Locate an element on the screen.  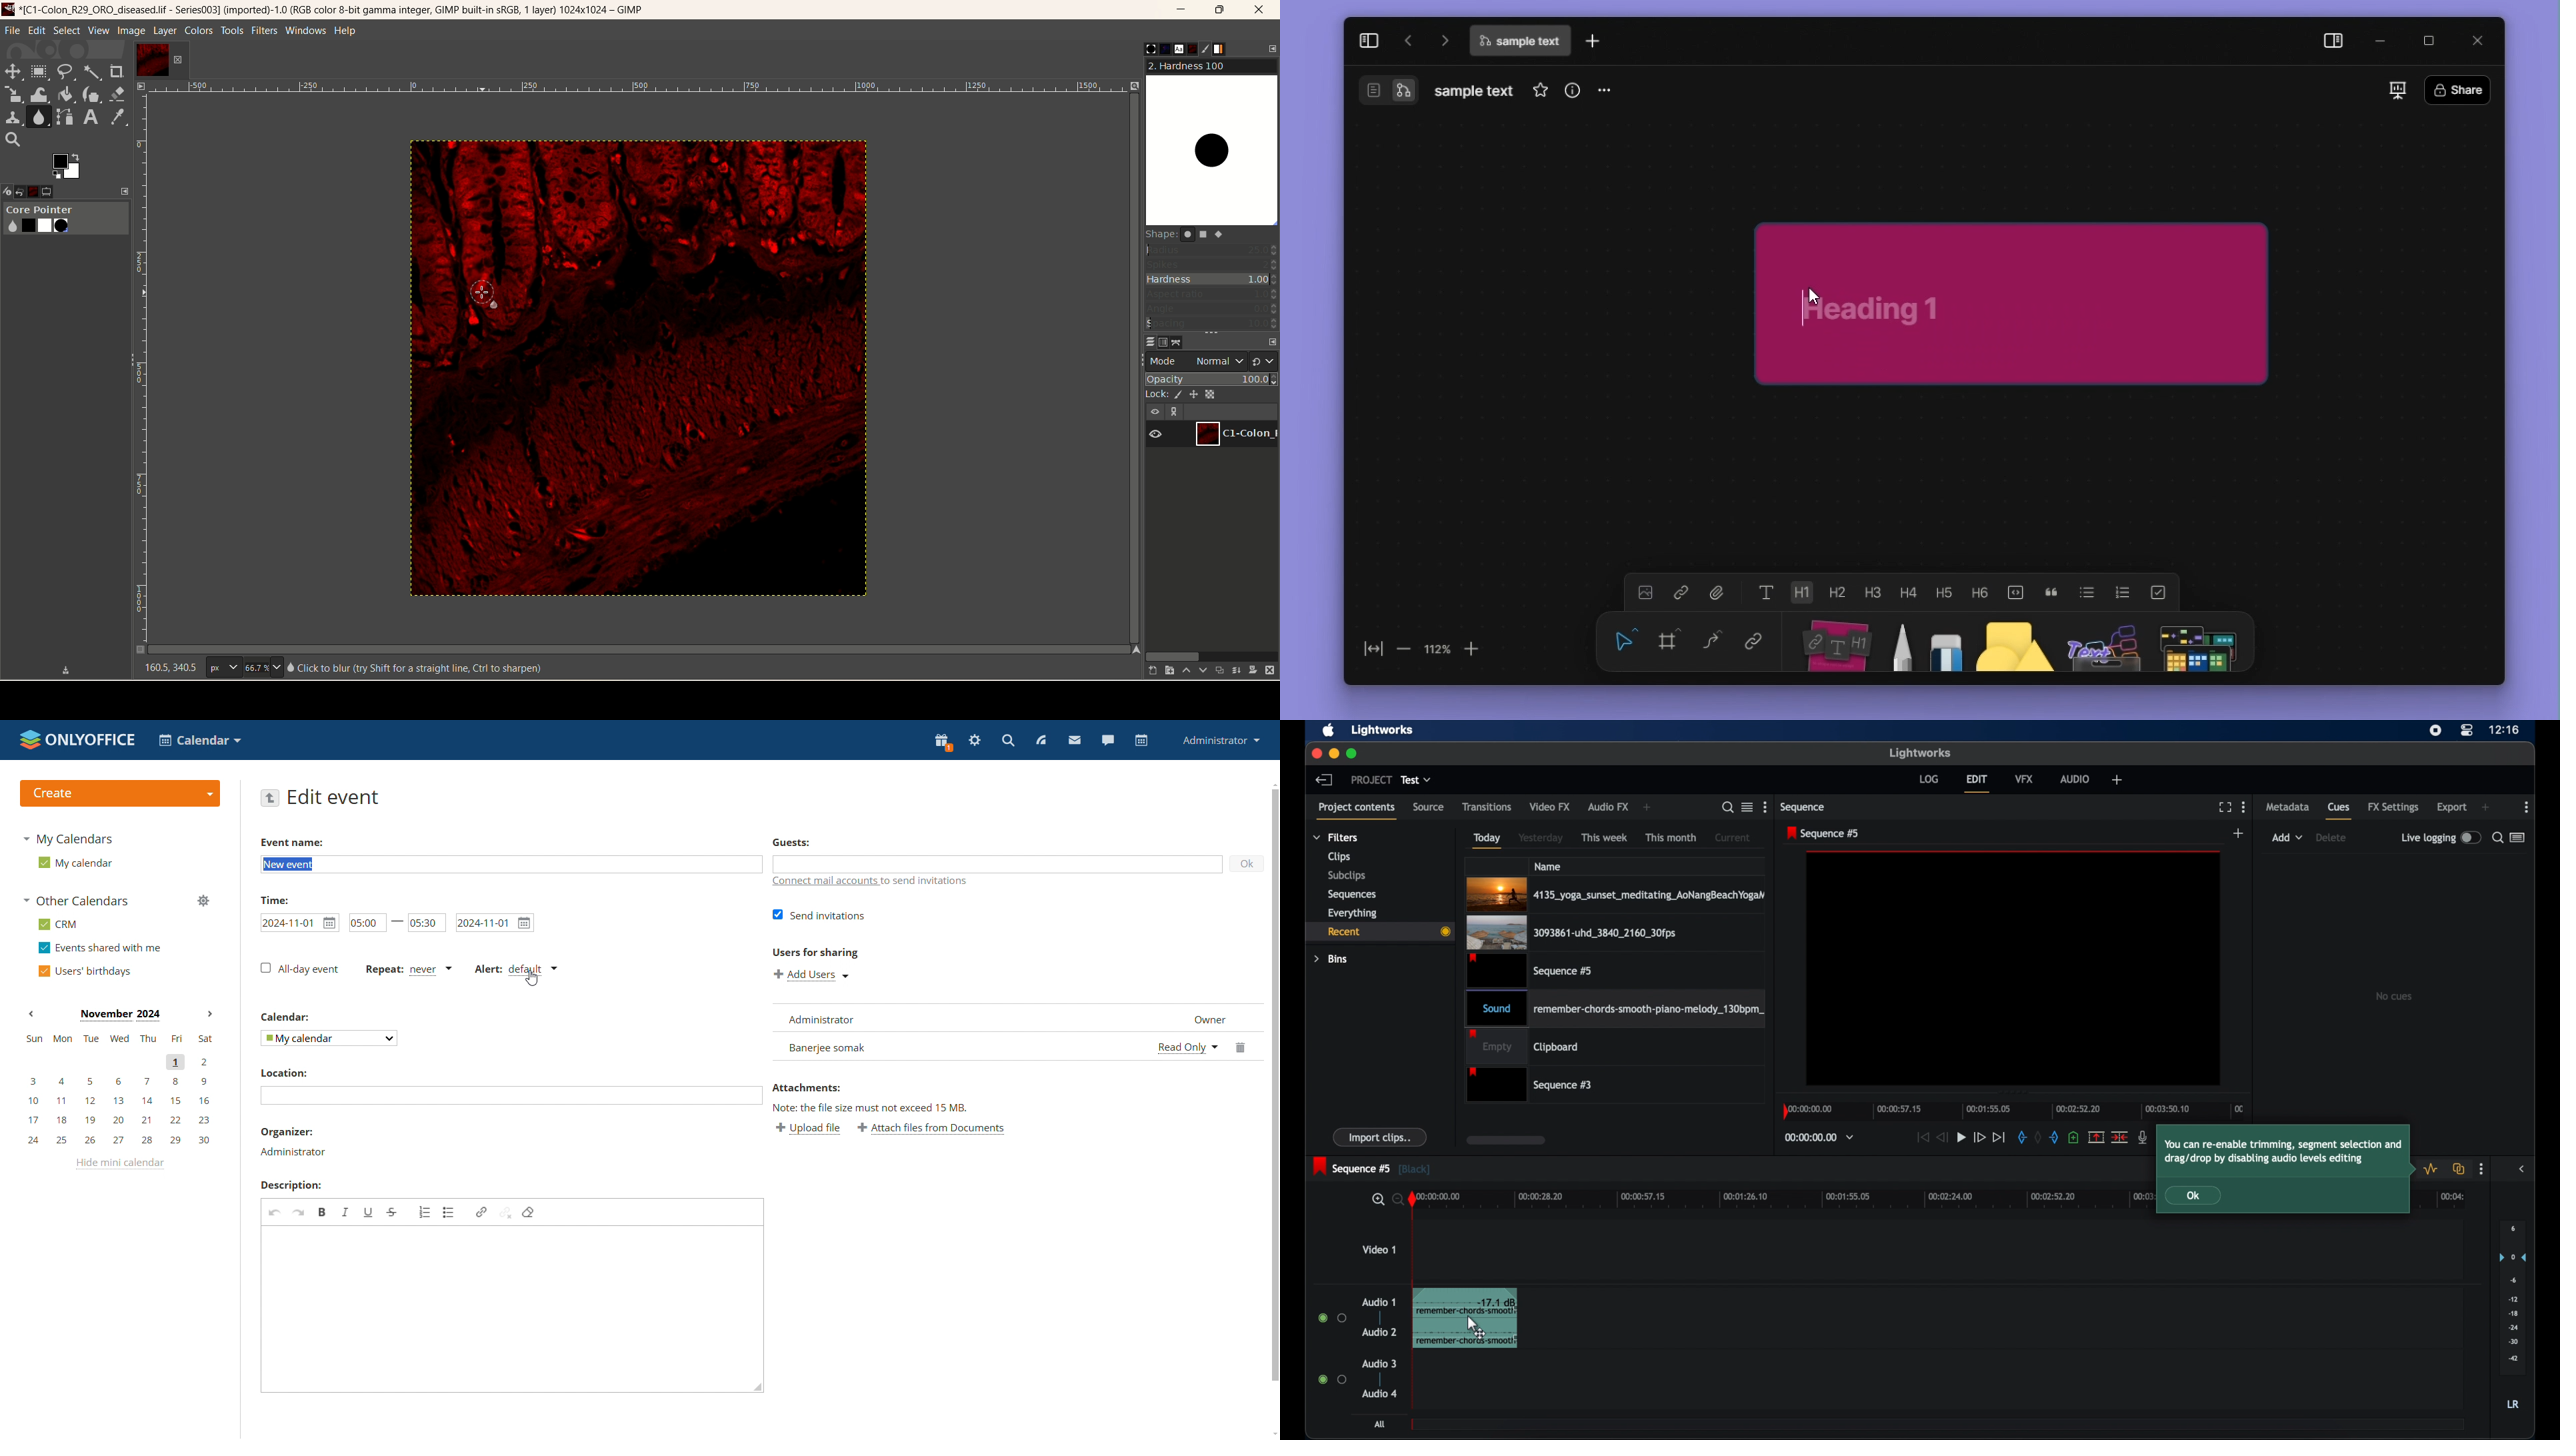
name is located at coordinates (1548, 866).